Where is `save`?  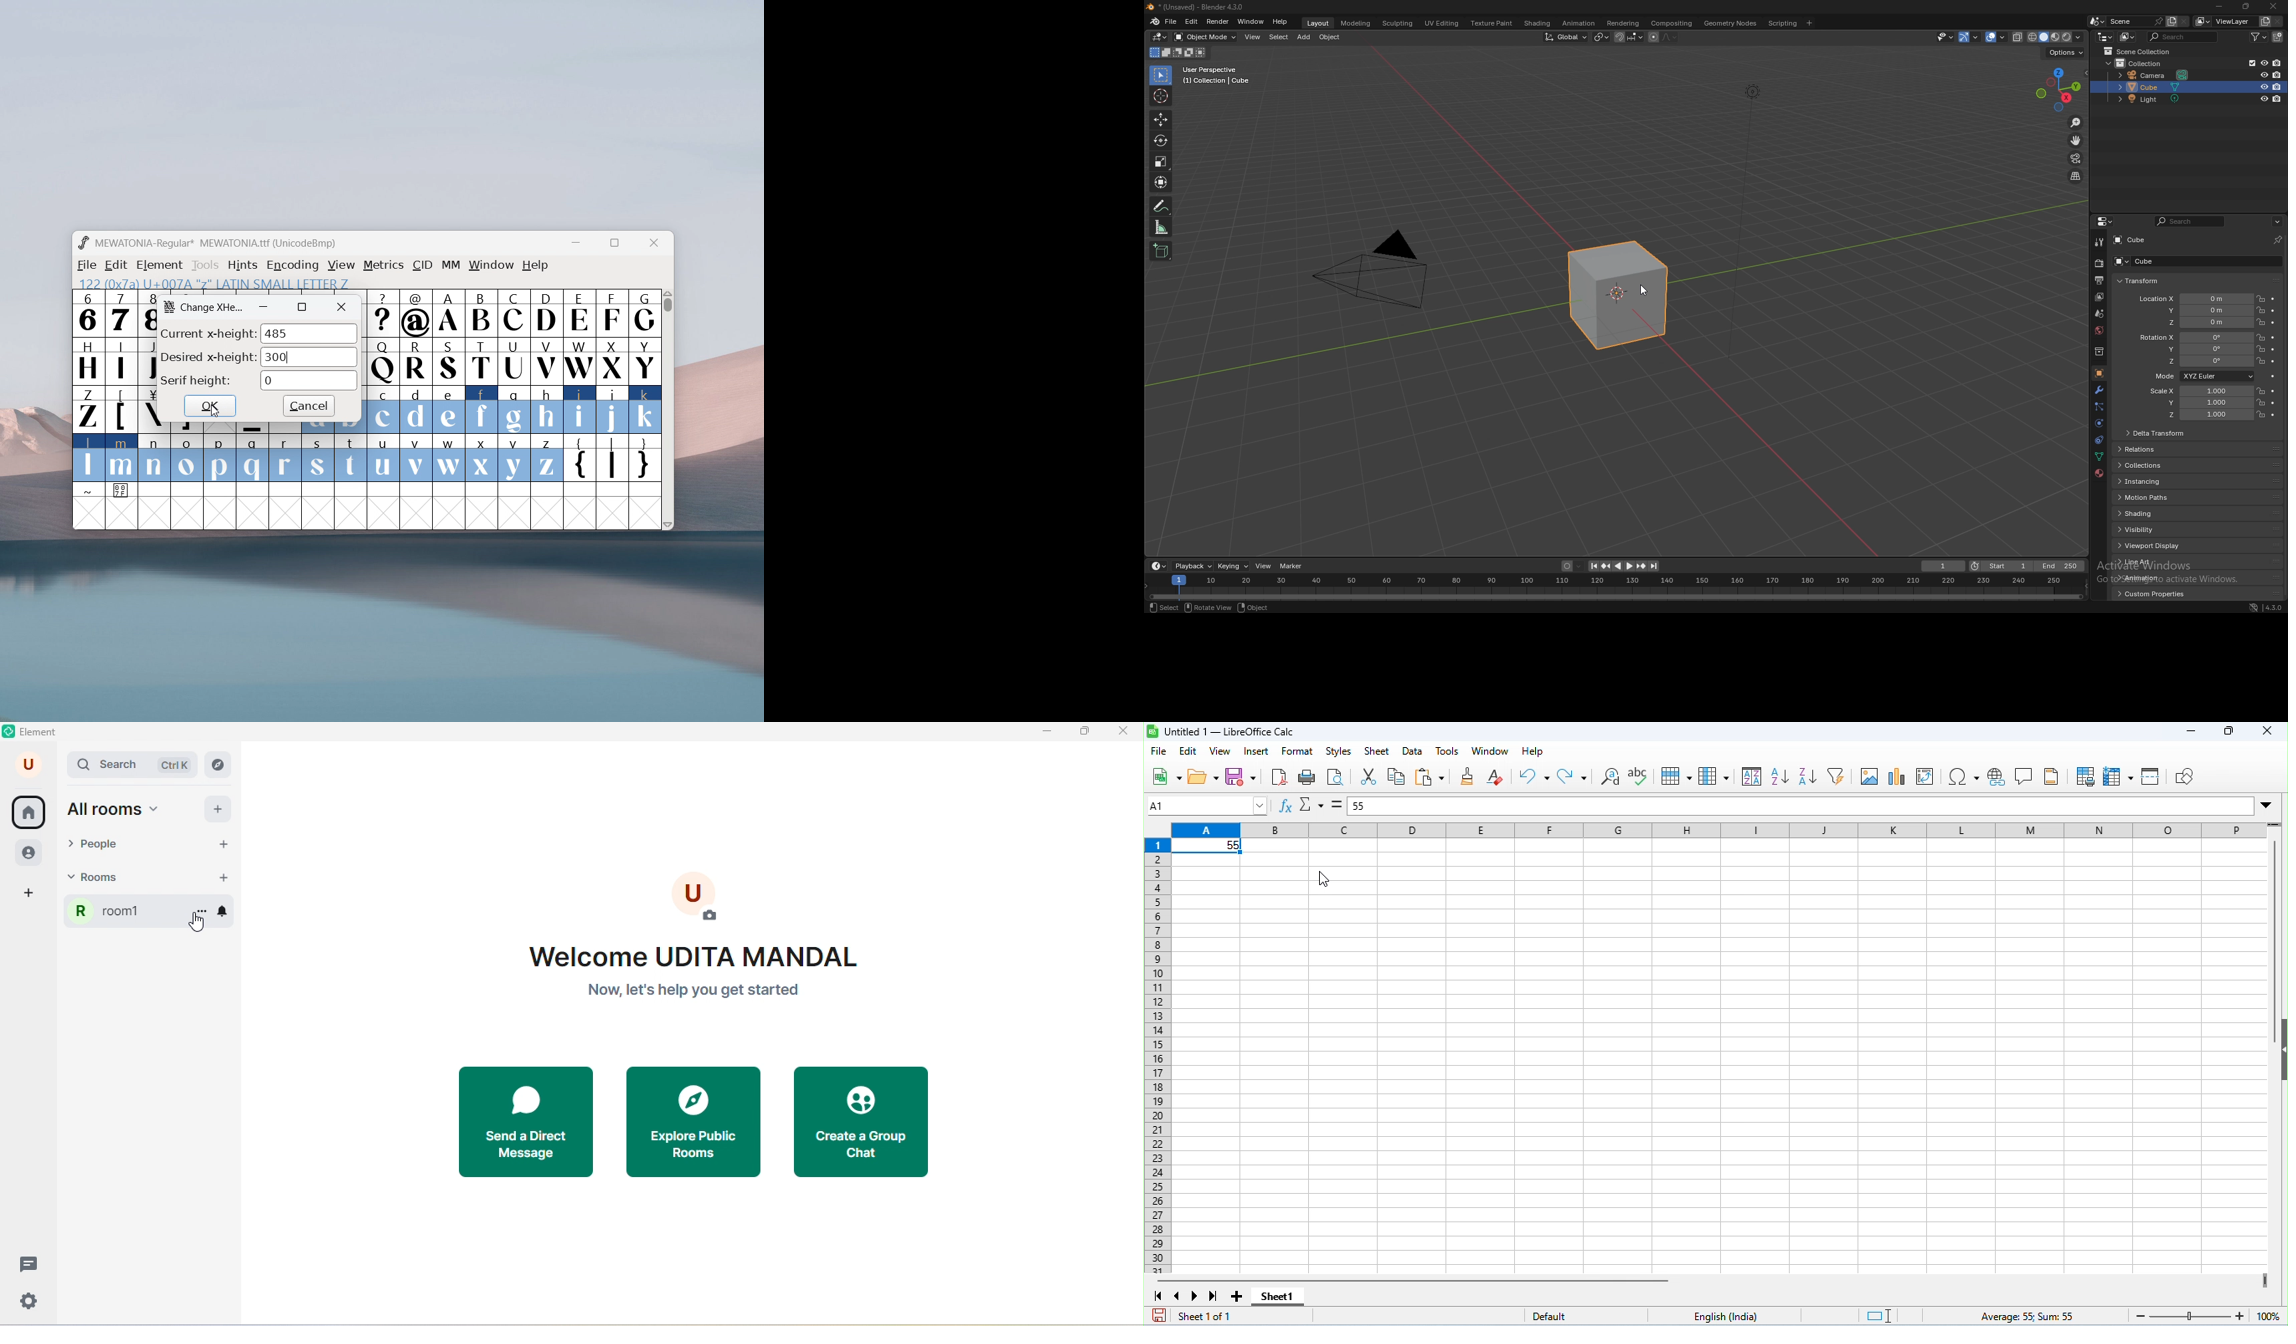 save is located at coordinates (1241, 777).